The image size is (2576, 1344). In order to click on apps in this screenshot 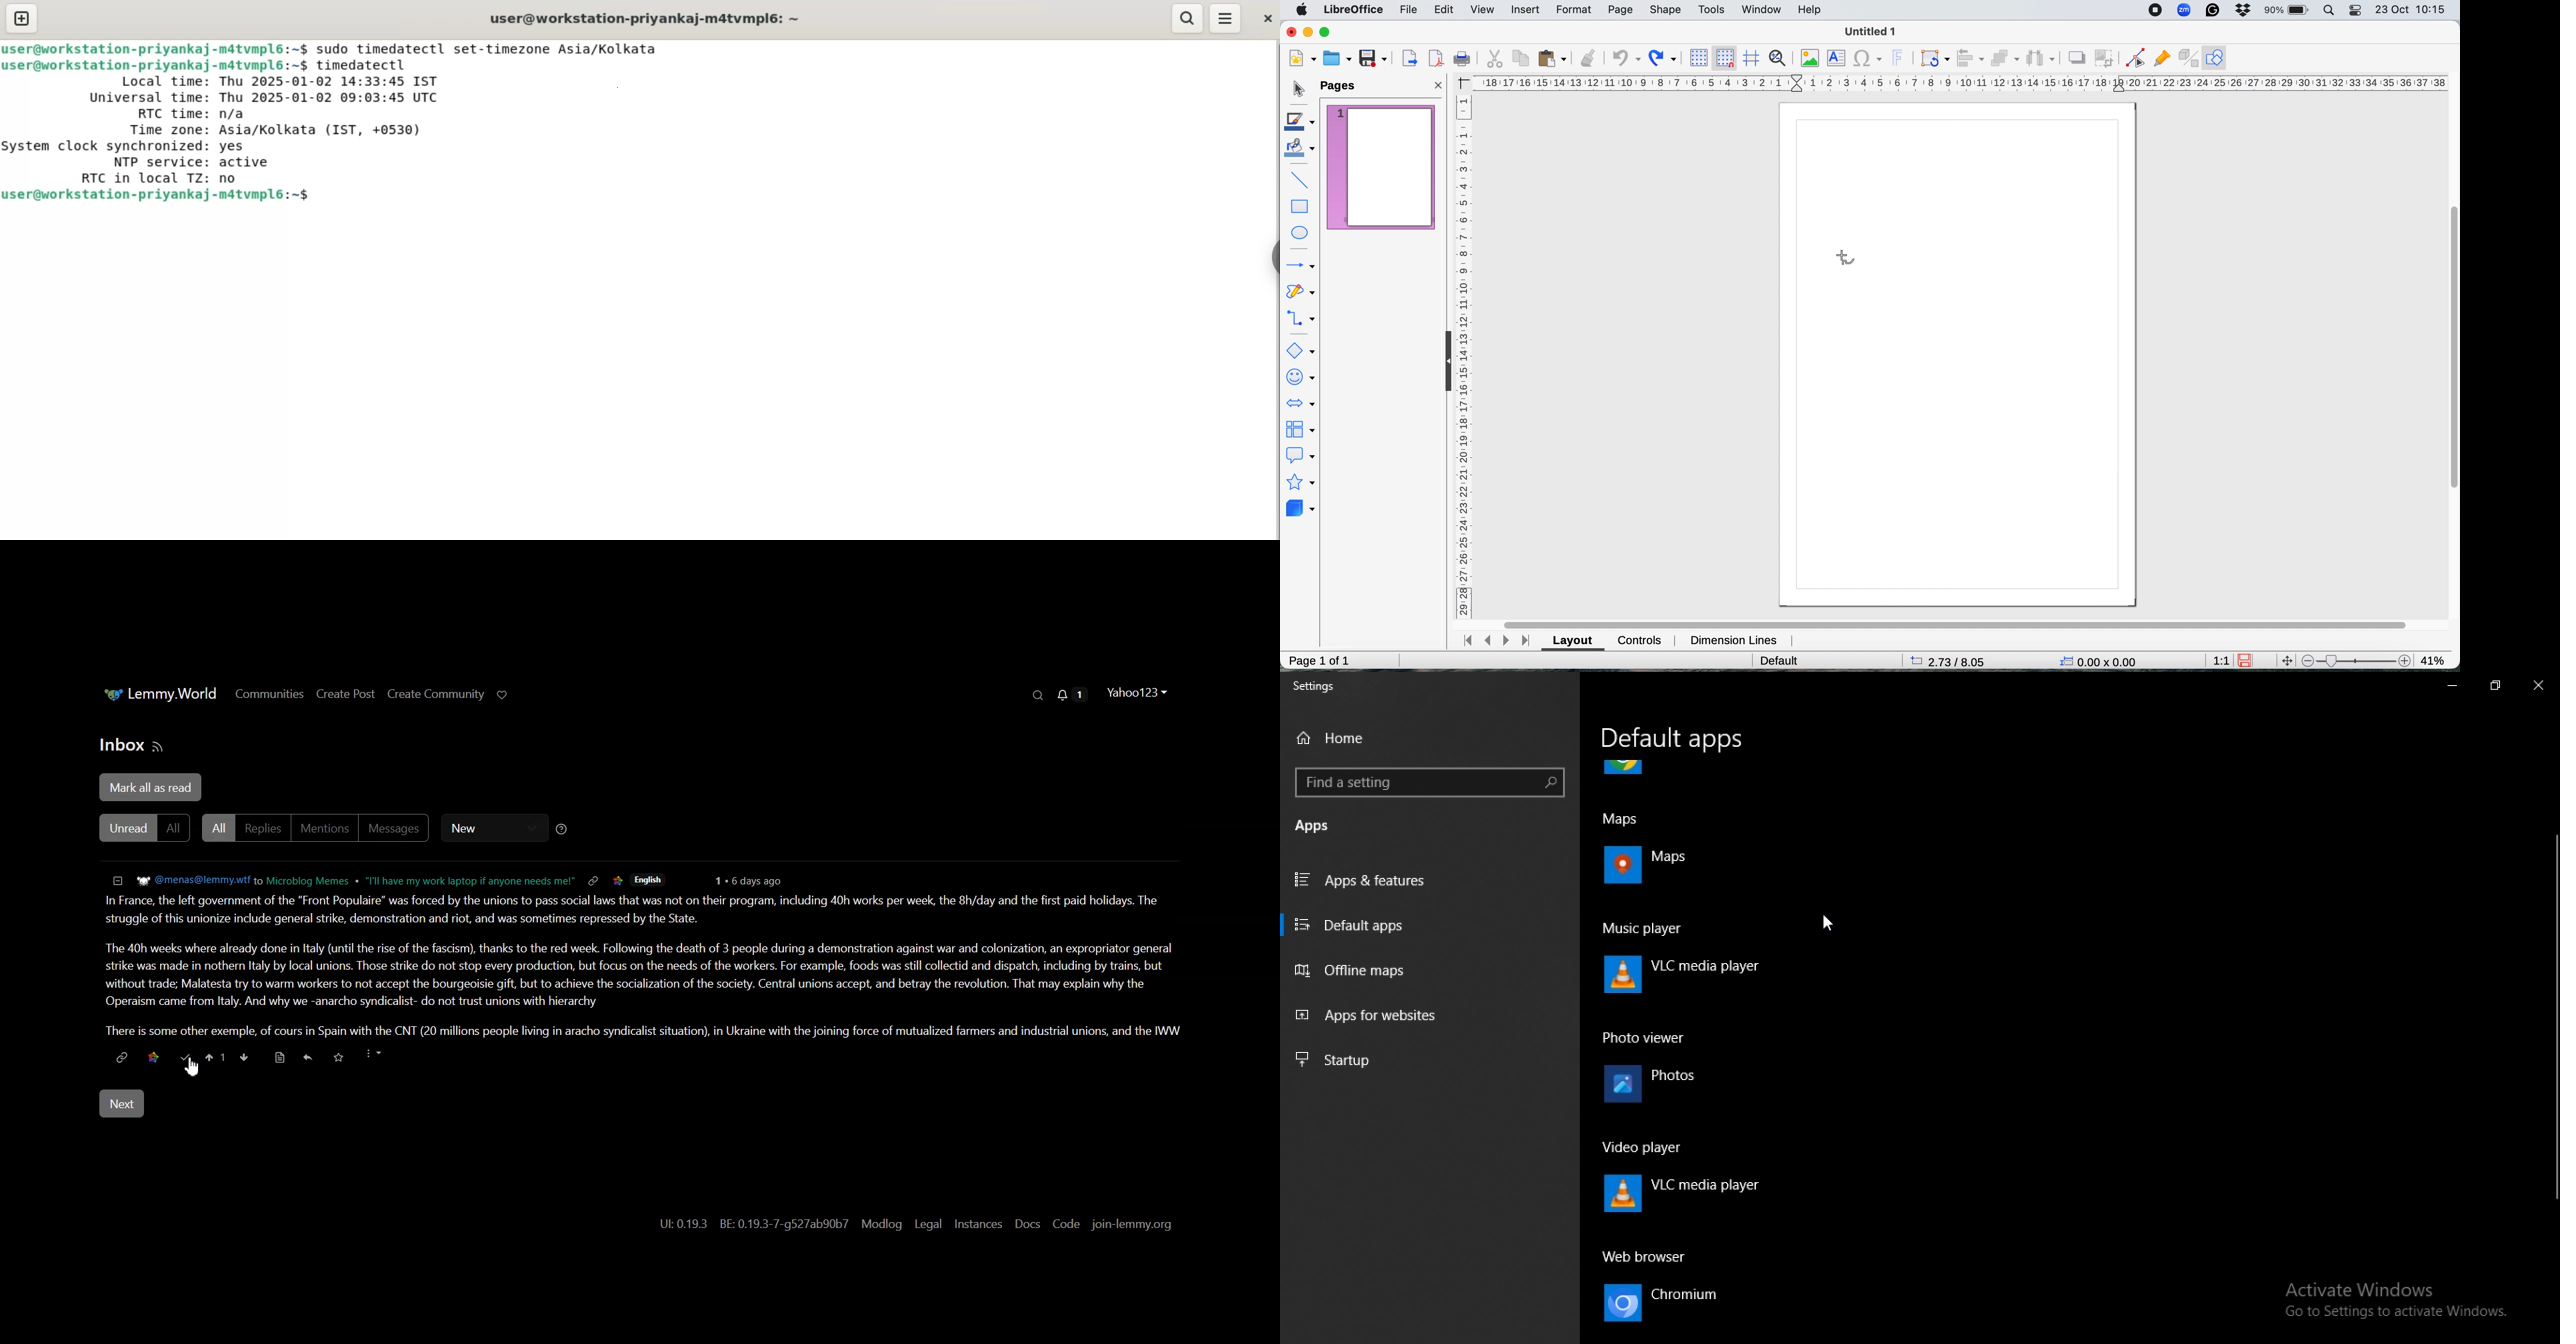, I will do `click(1324, 827)`.